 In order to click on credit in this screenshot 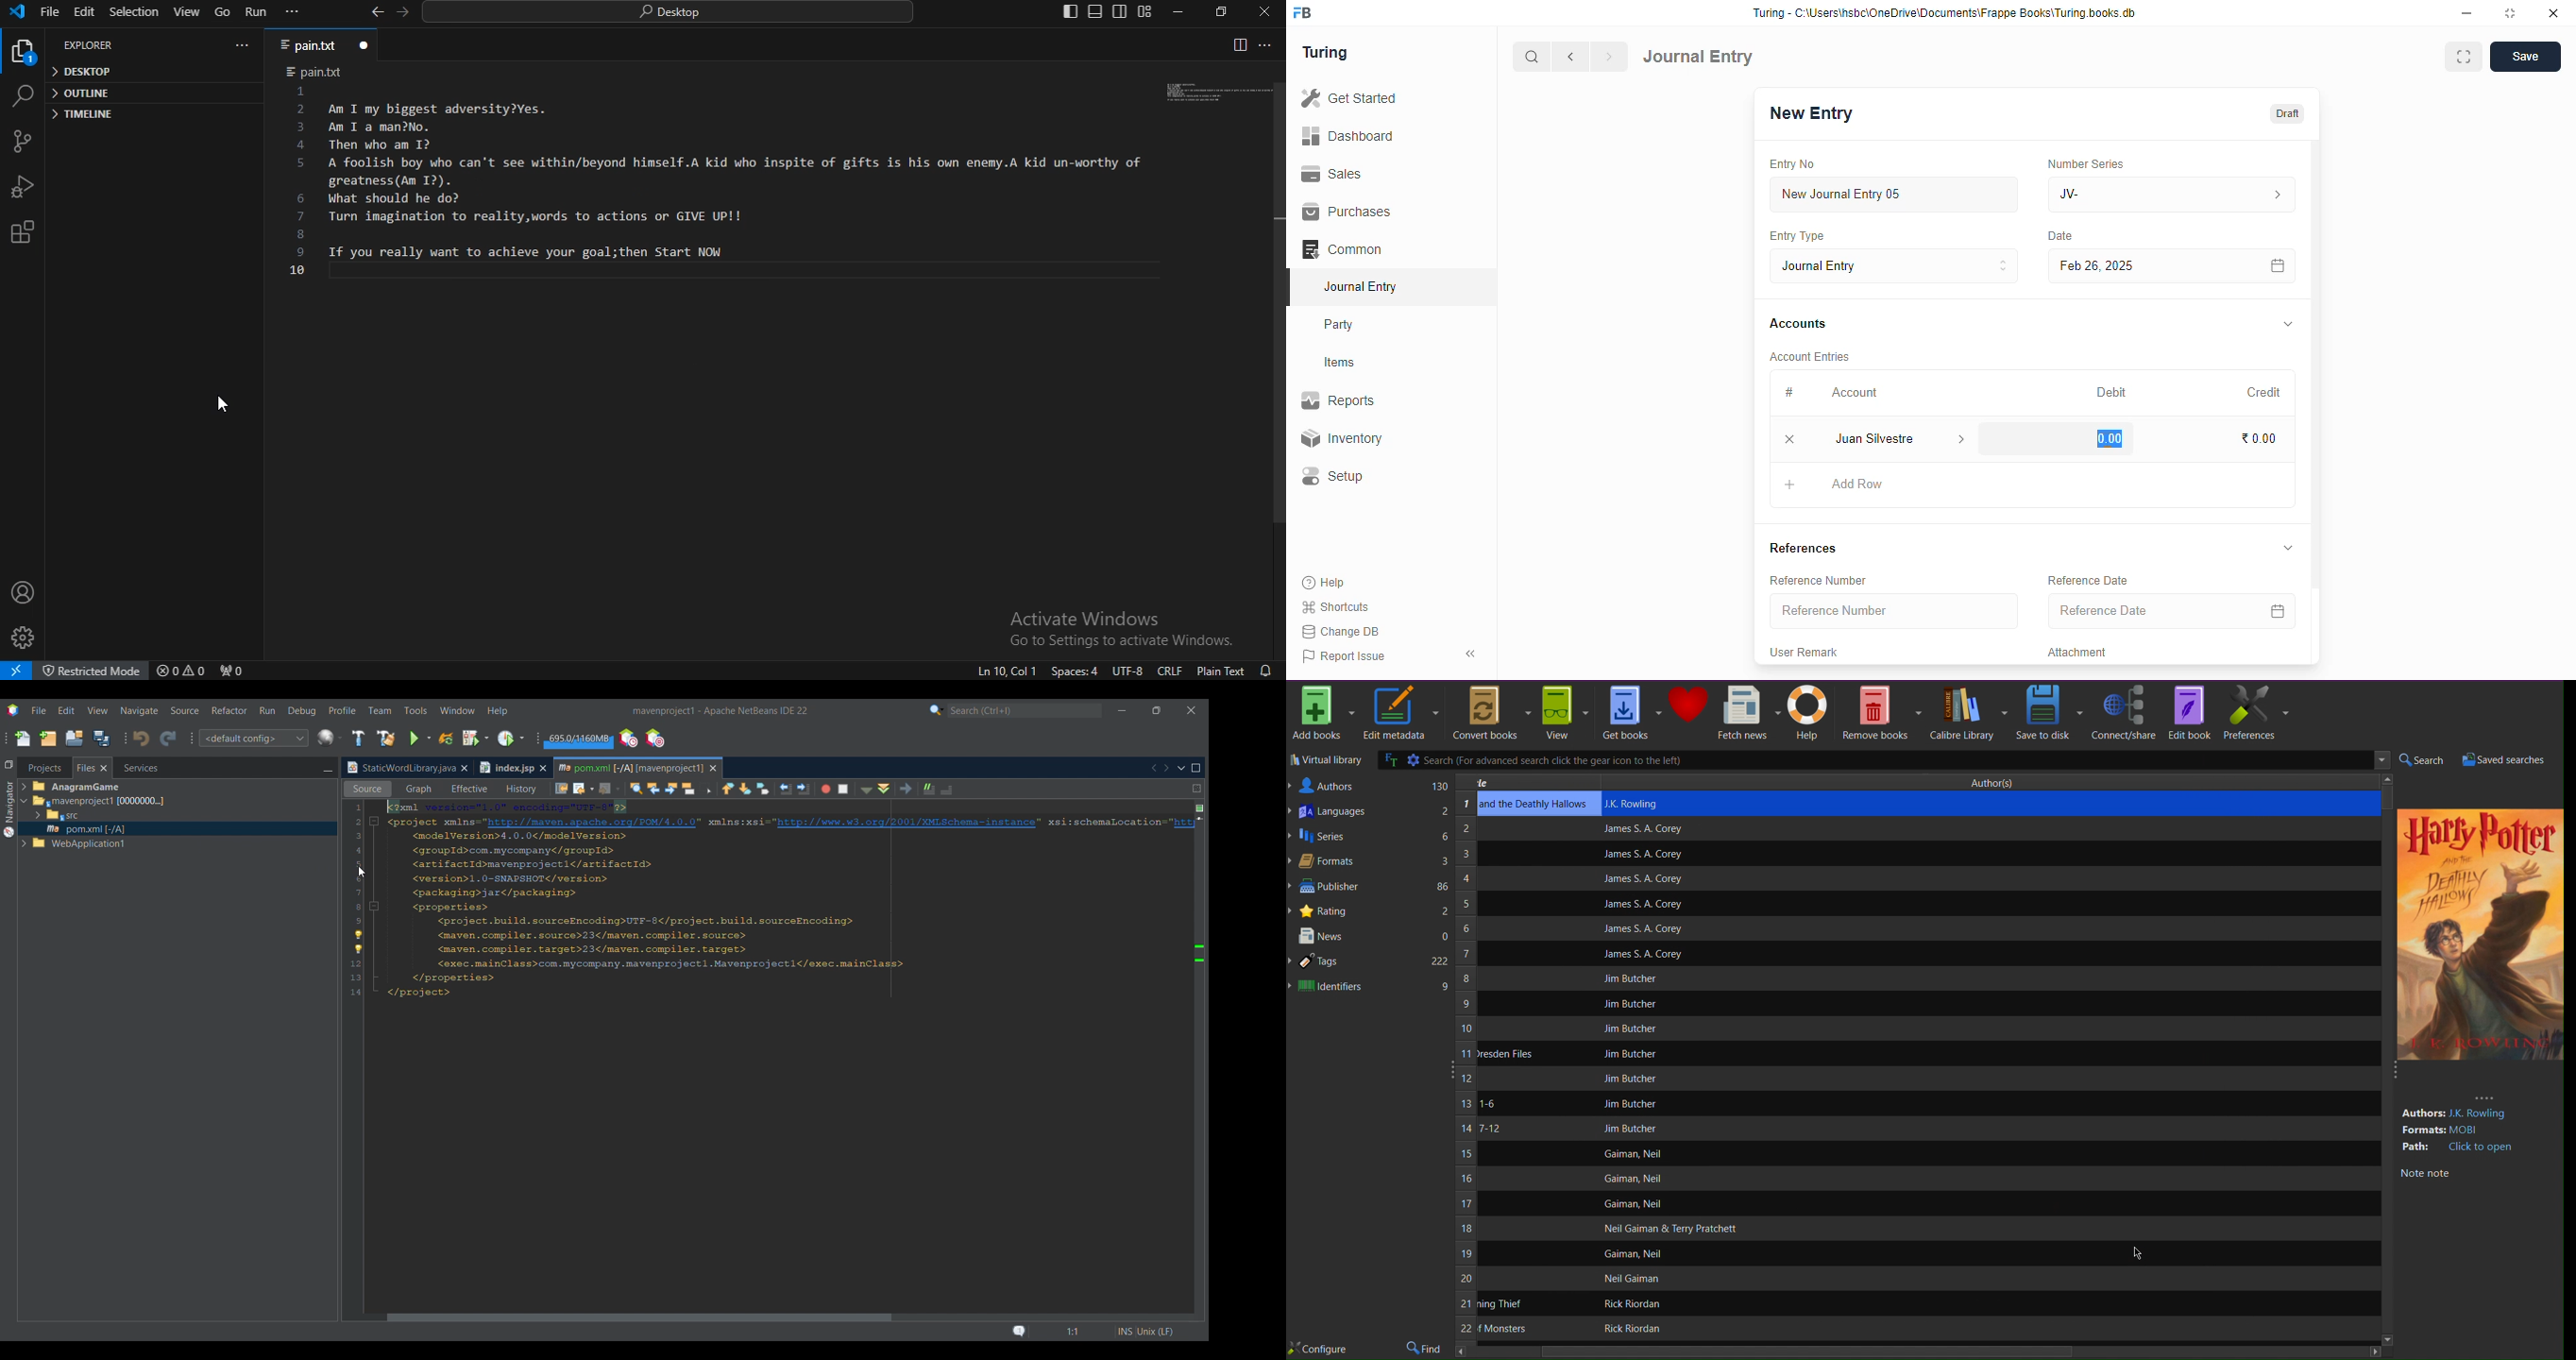, I will do `click(2265, 392)`.